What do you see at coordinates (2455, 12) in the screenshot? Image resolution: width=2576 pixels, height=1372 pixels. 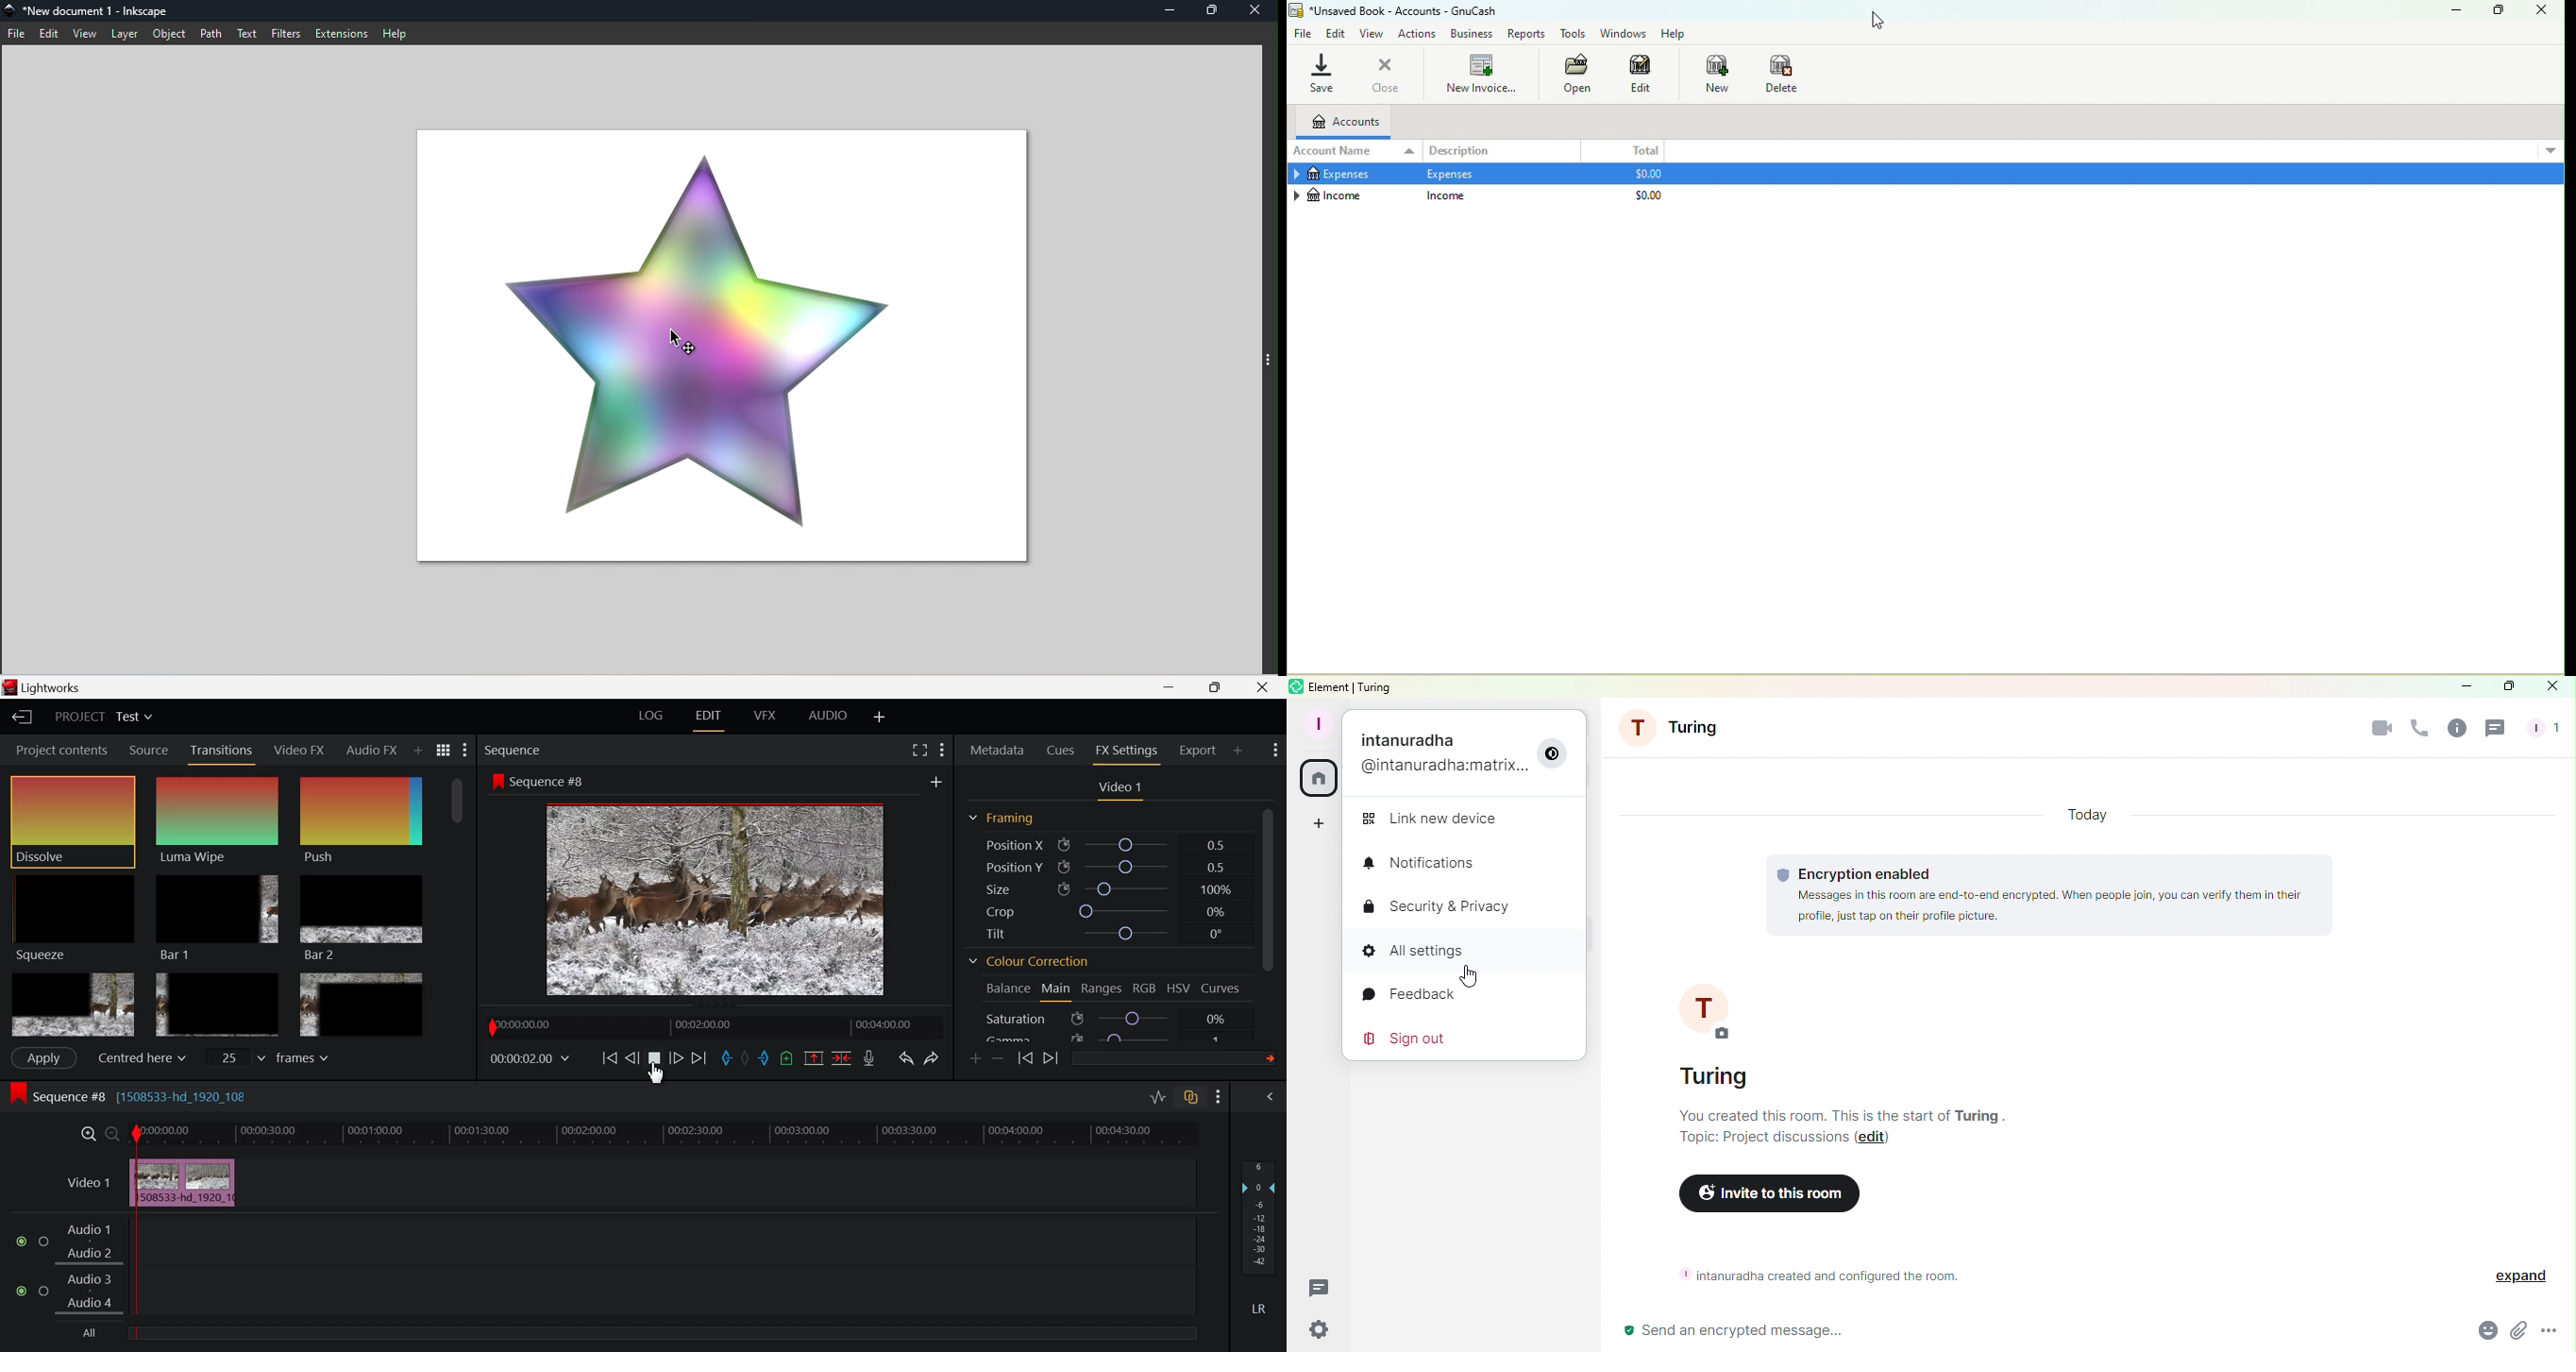 I see `Minimize` at bounding box center [2455, 12].